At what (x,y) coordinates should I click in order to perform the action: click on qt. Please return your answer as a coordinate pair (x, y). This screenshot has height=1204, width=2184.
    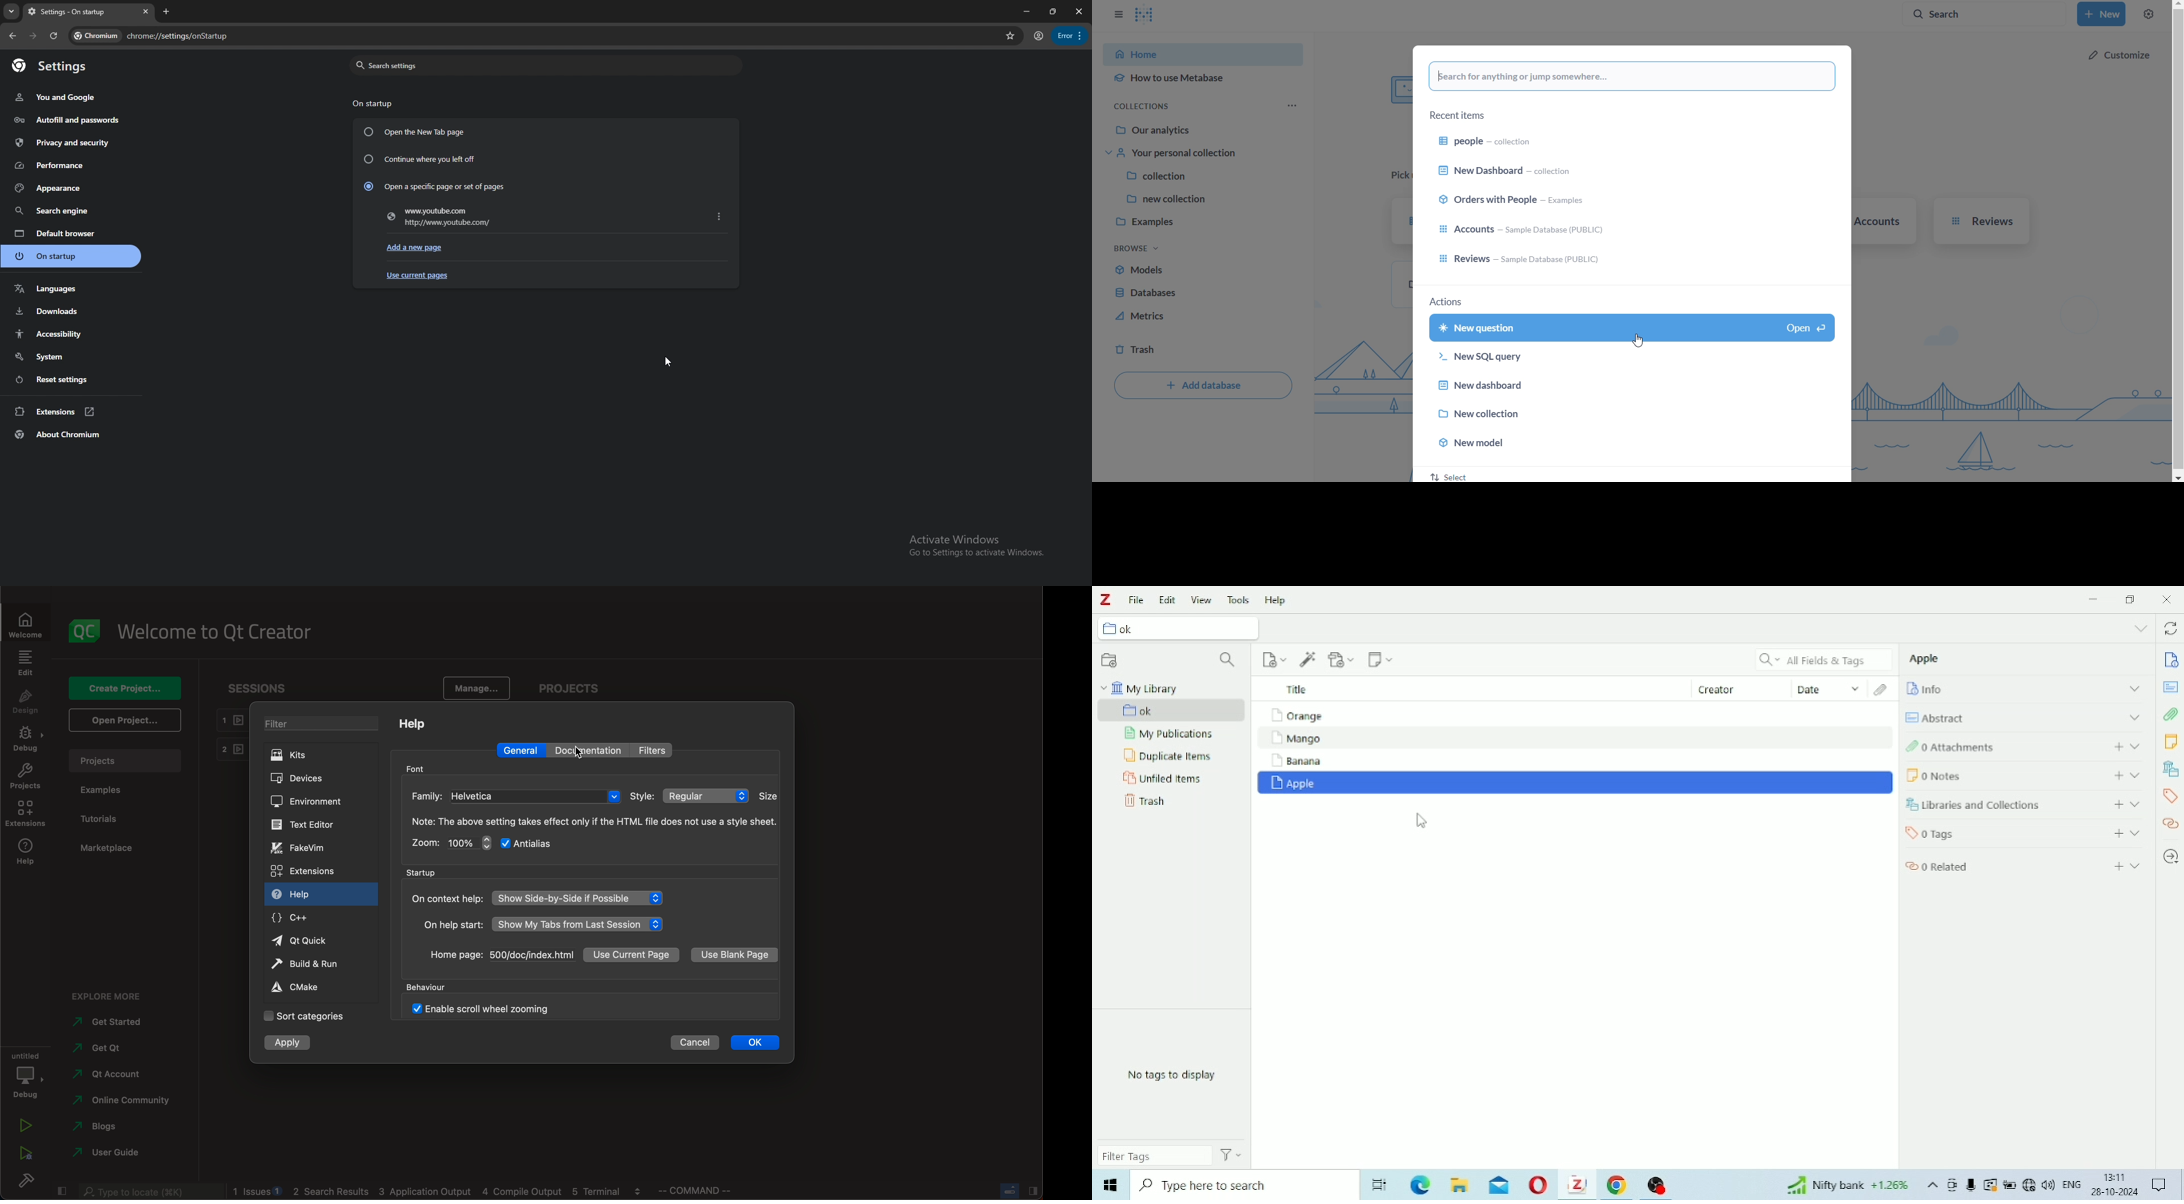
    Looking at the image, I should click on (309, 941).